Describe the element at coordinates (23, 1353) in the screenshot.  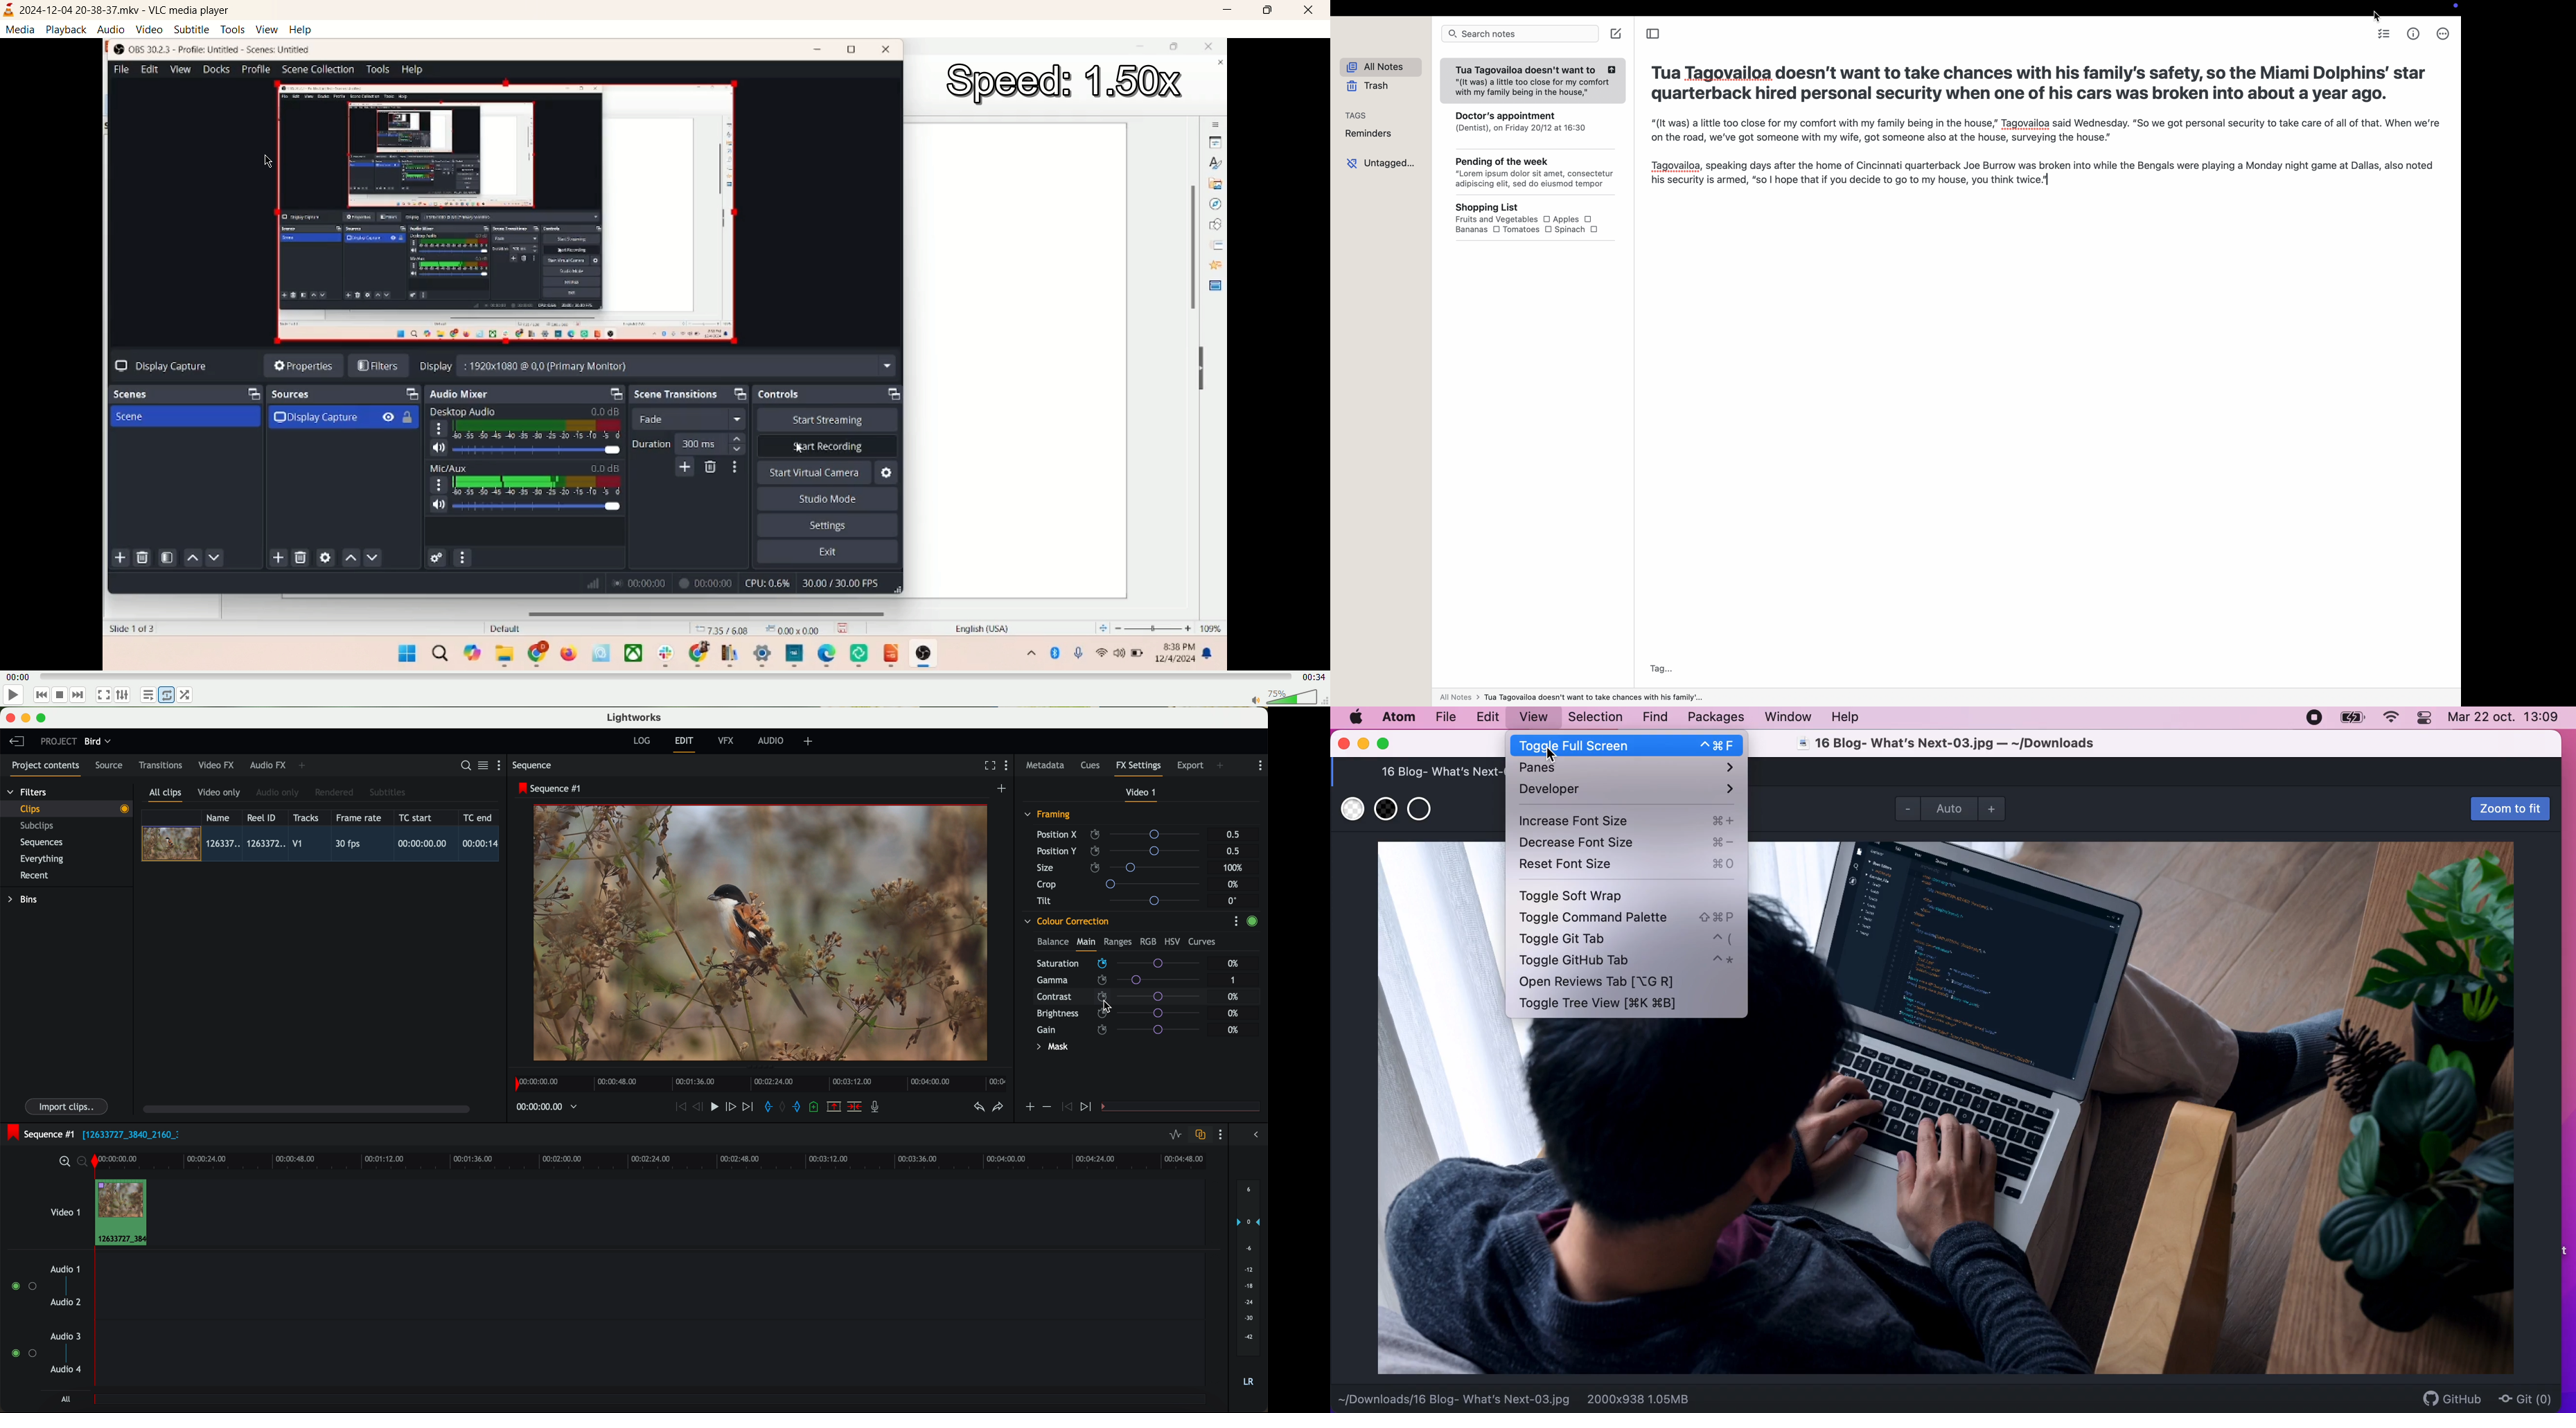
I see `enable audio` at that location.